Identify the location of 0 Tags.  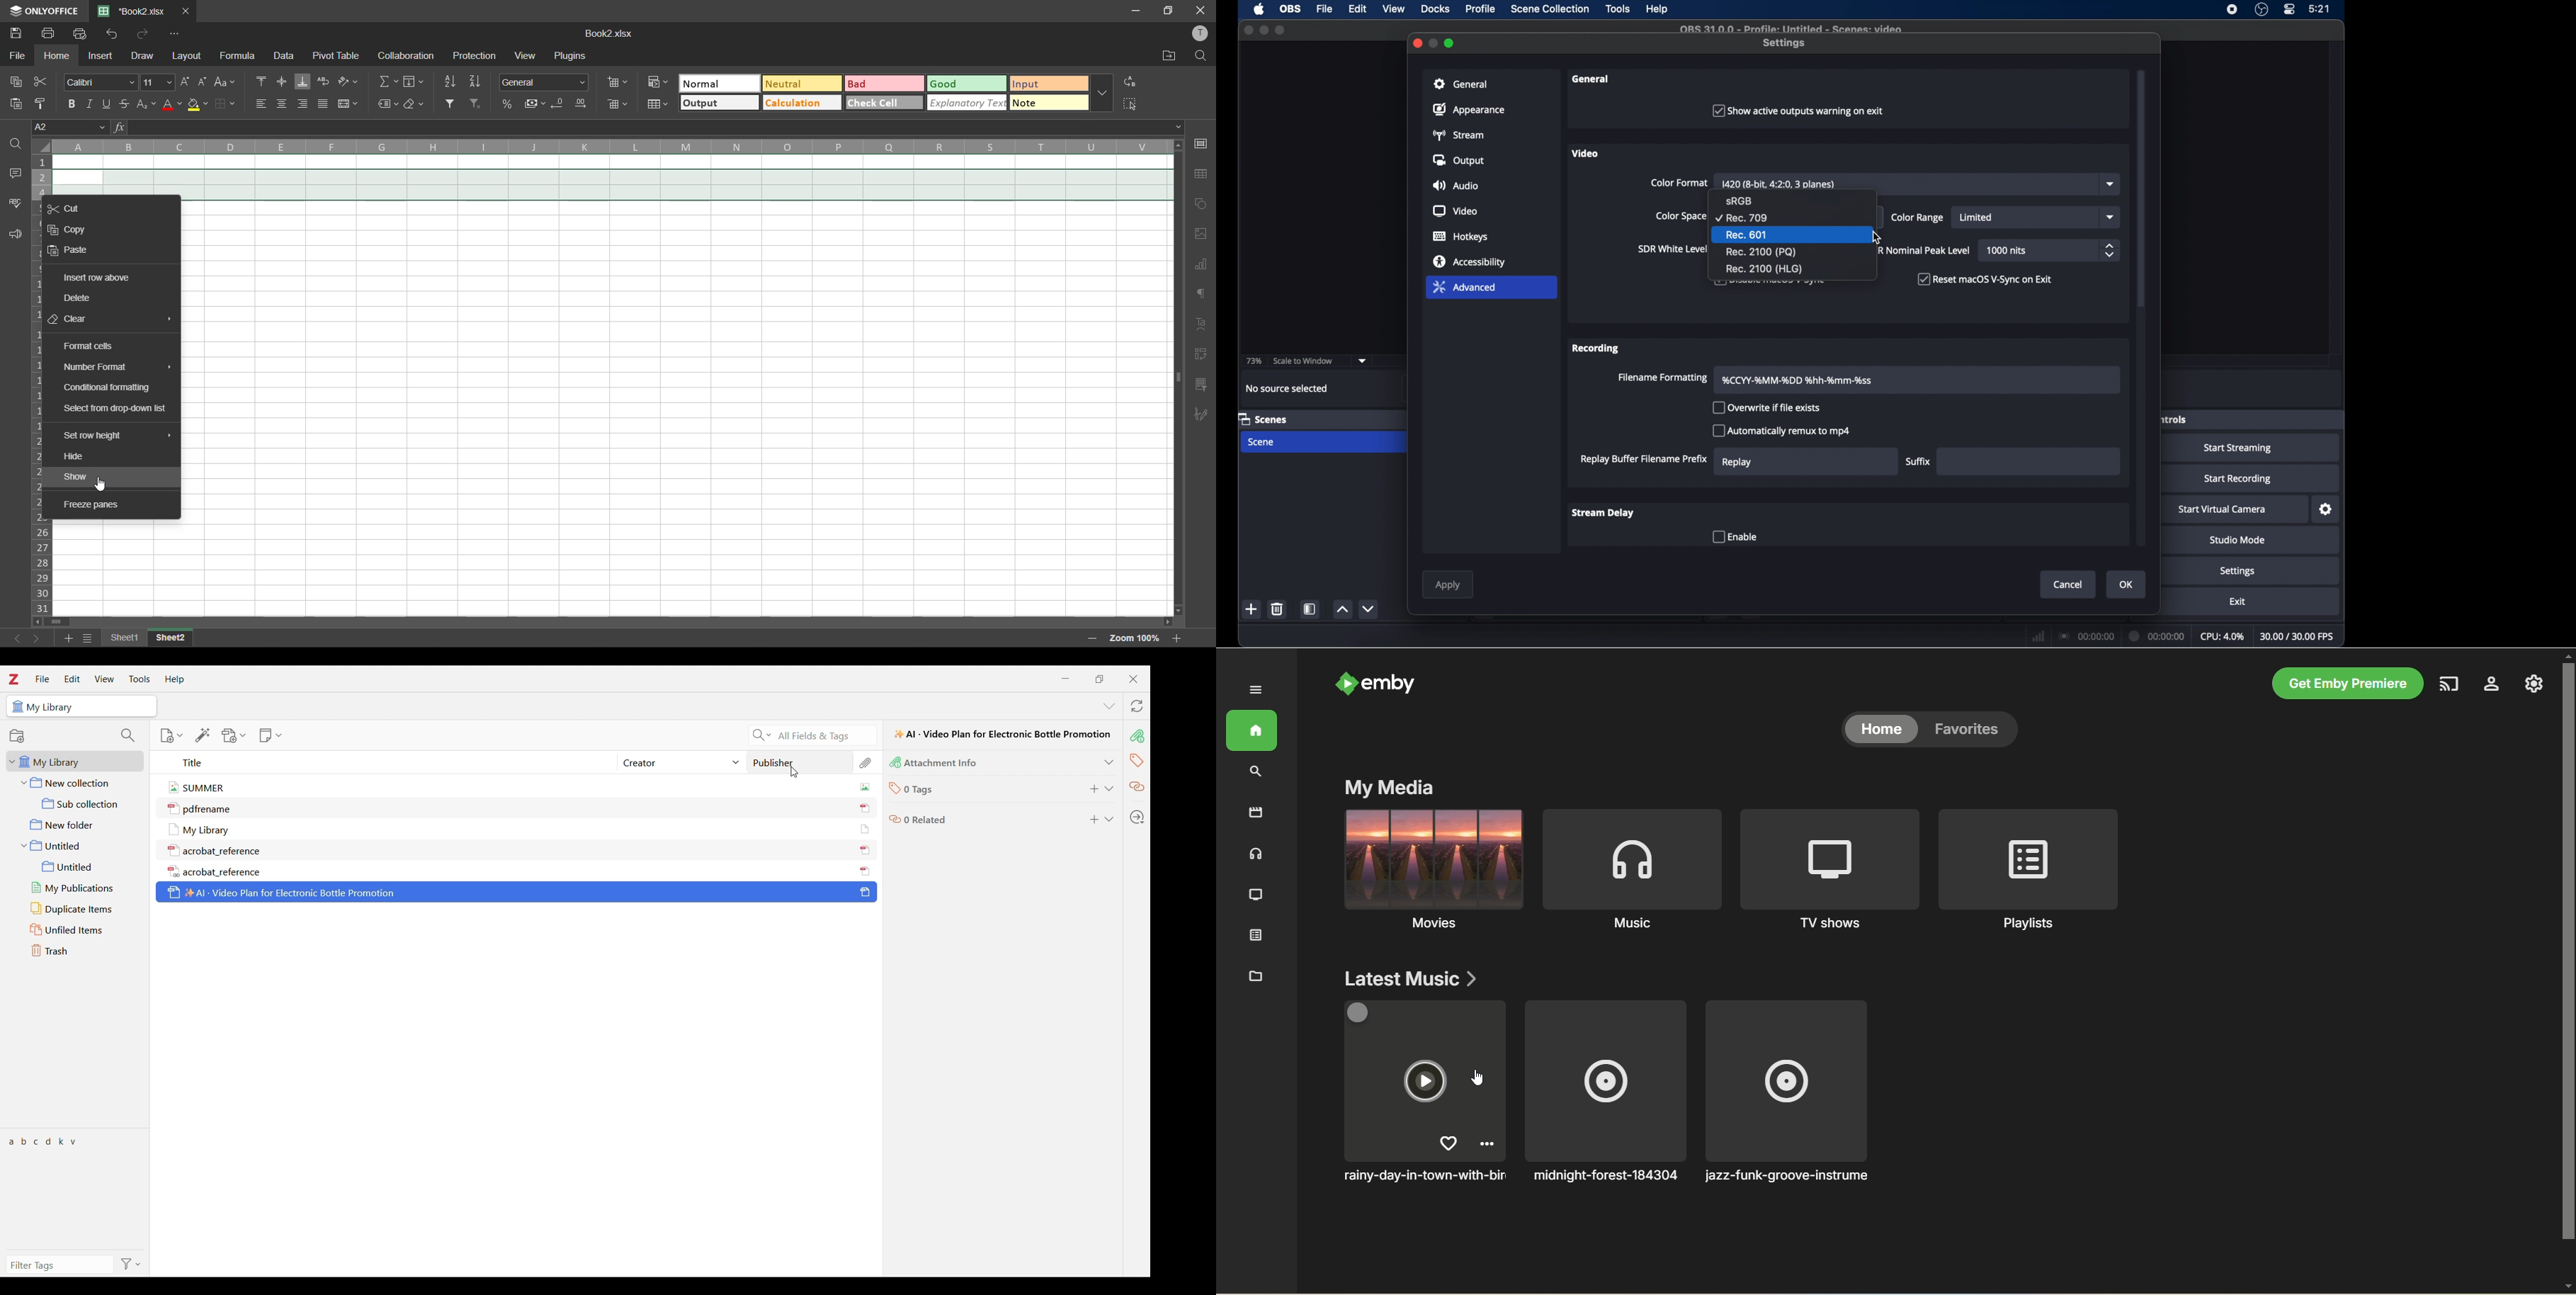
(922, 790).